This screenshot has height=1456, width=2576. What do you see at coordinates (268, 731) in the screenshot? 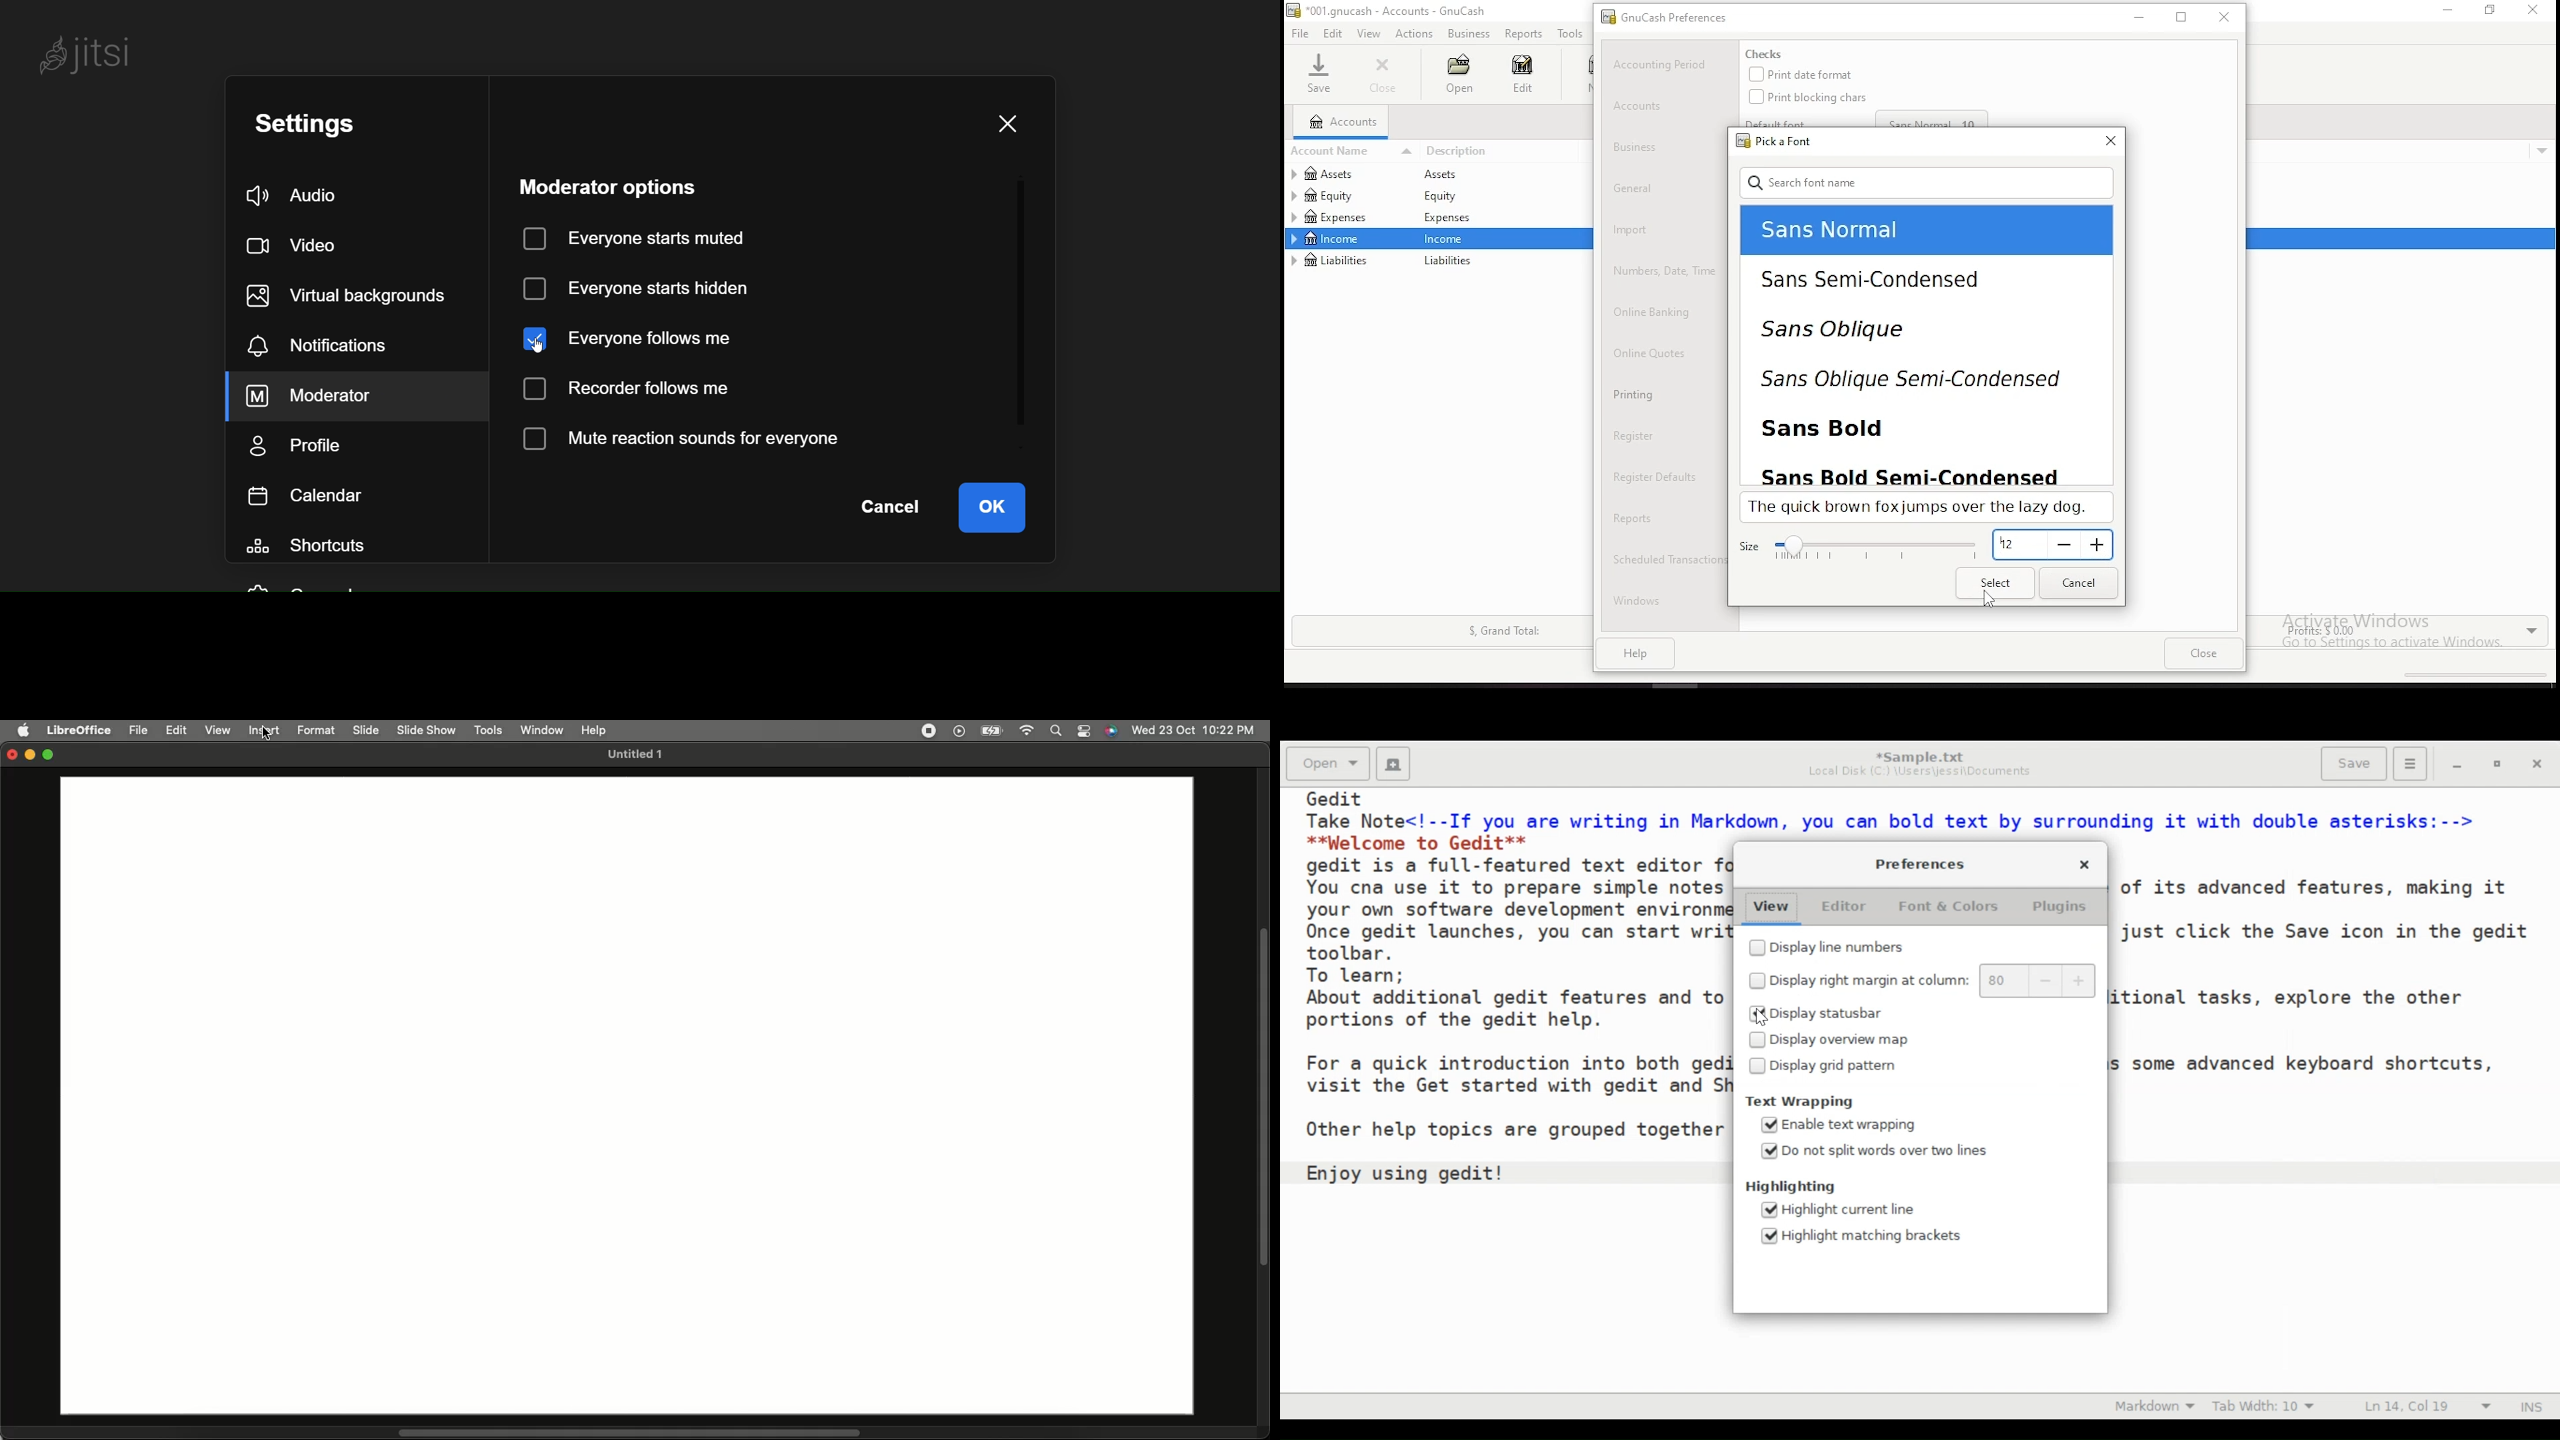
I see `Insert` at bounding box center [268, 731].